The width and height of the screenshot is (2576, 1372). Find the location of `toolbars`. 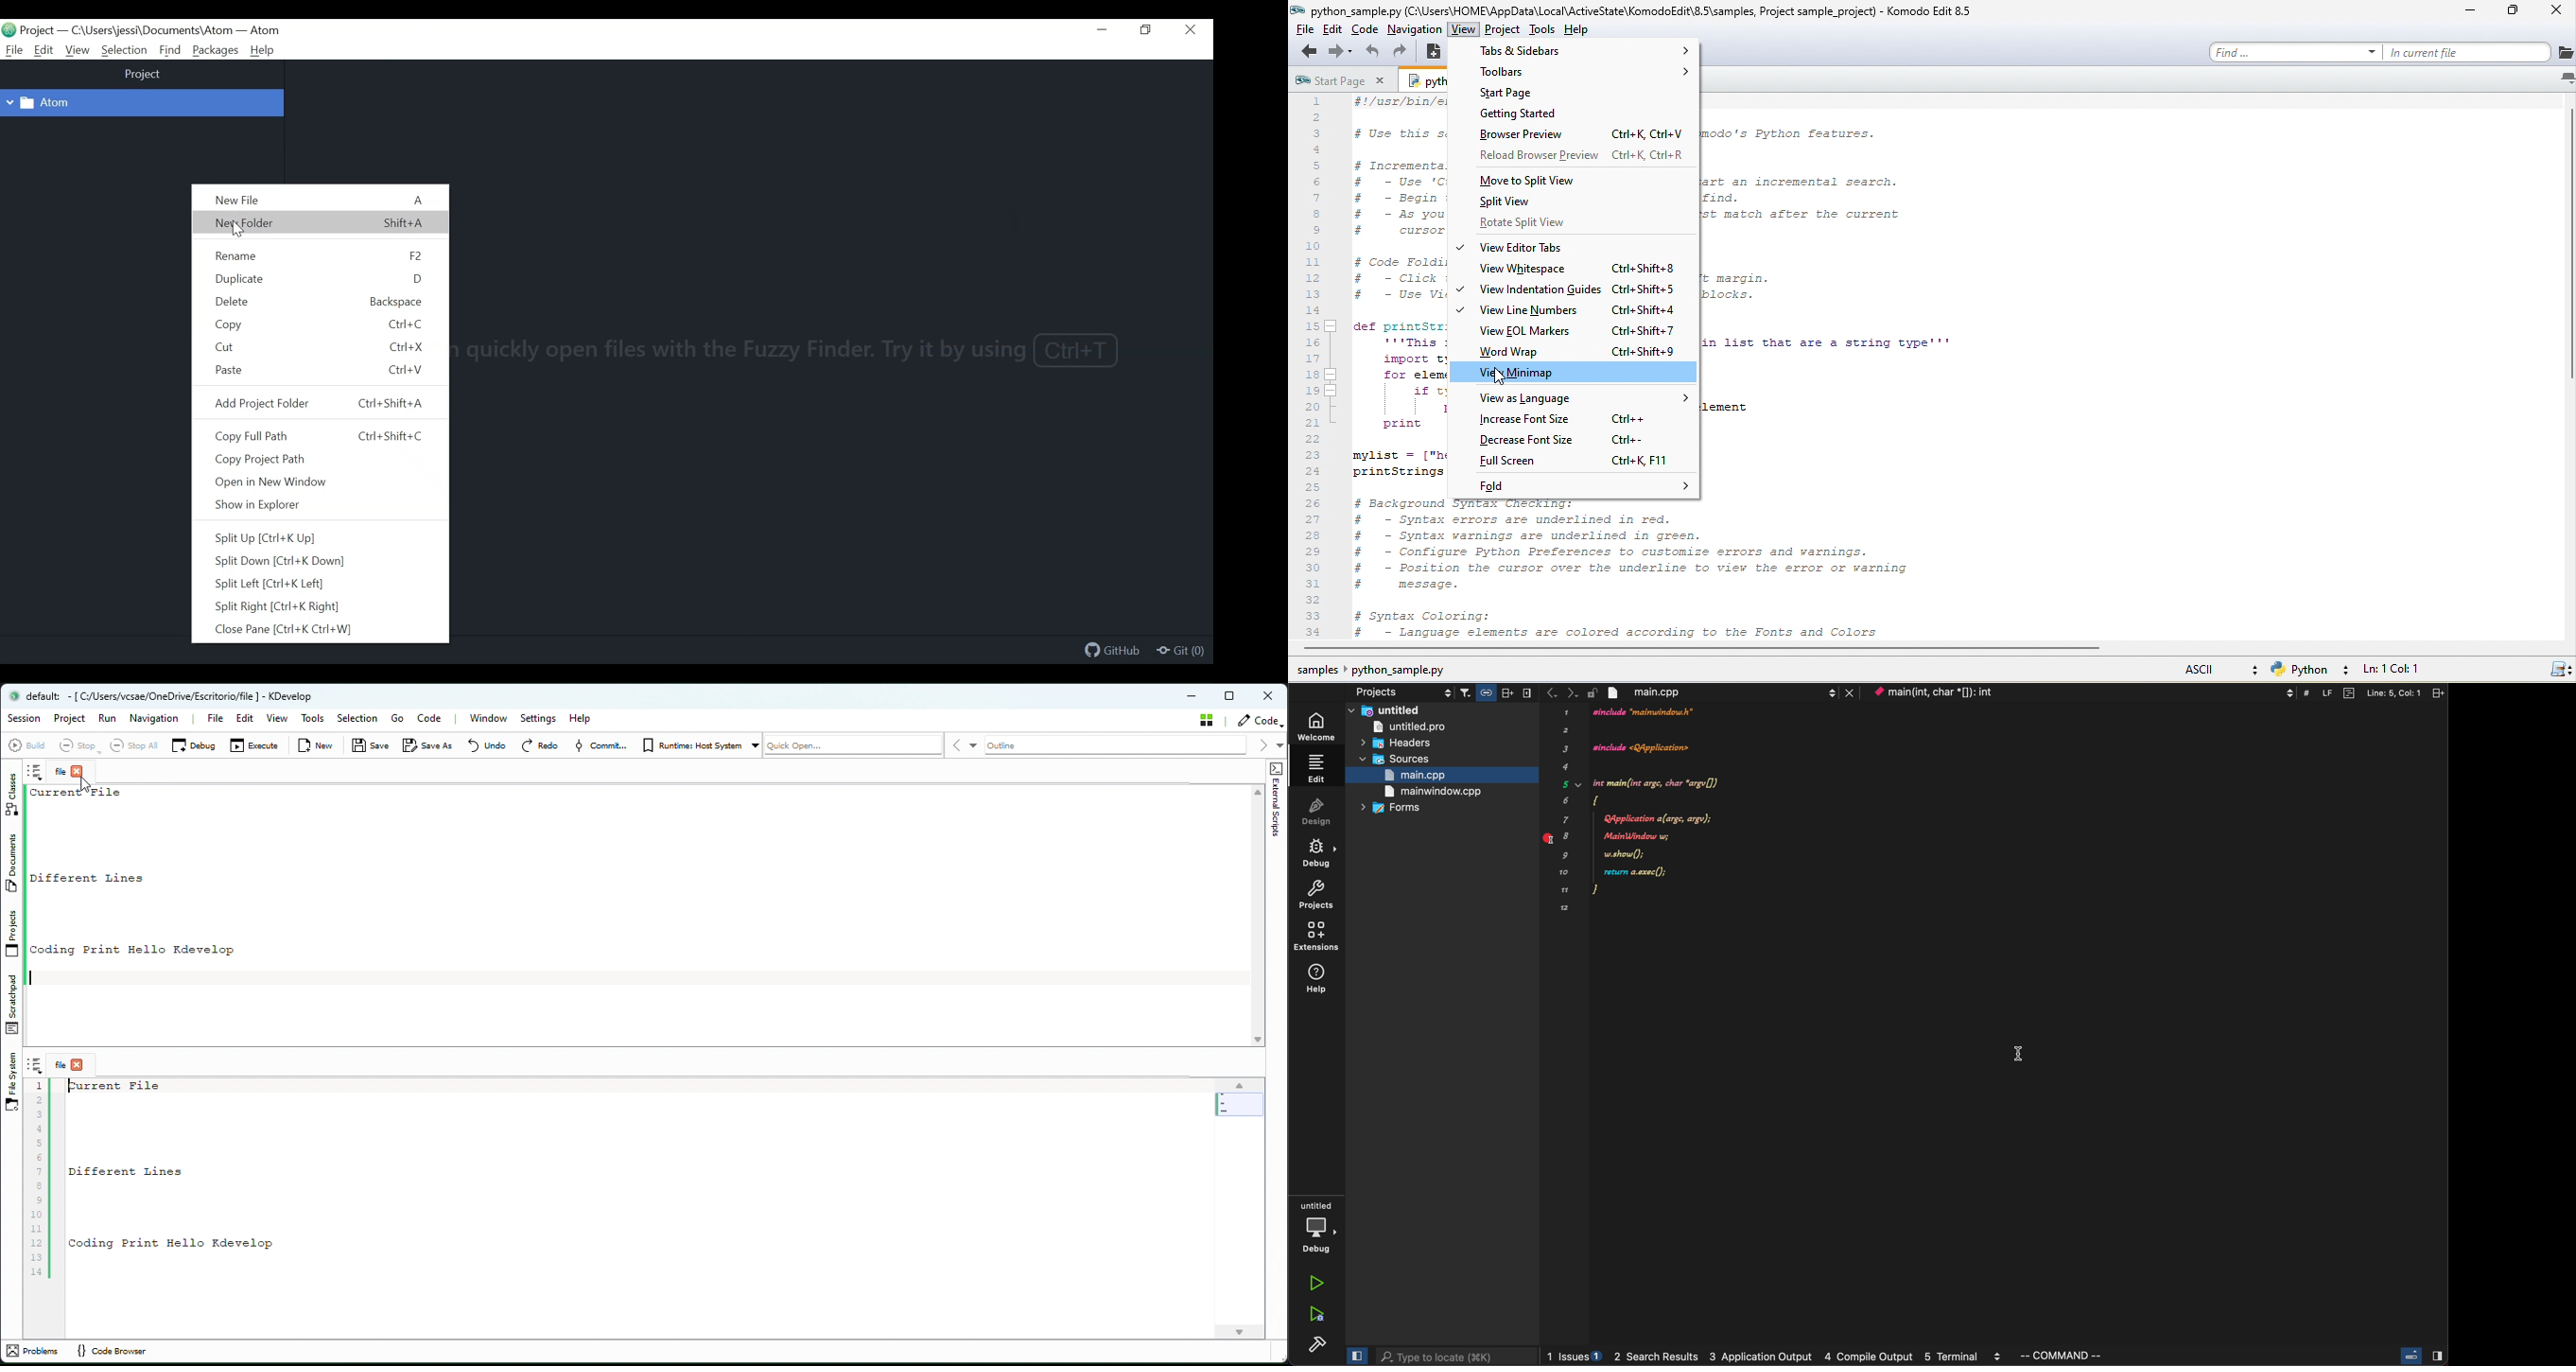

toolbars is located at coordinates (1583, 74).